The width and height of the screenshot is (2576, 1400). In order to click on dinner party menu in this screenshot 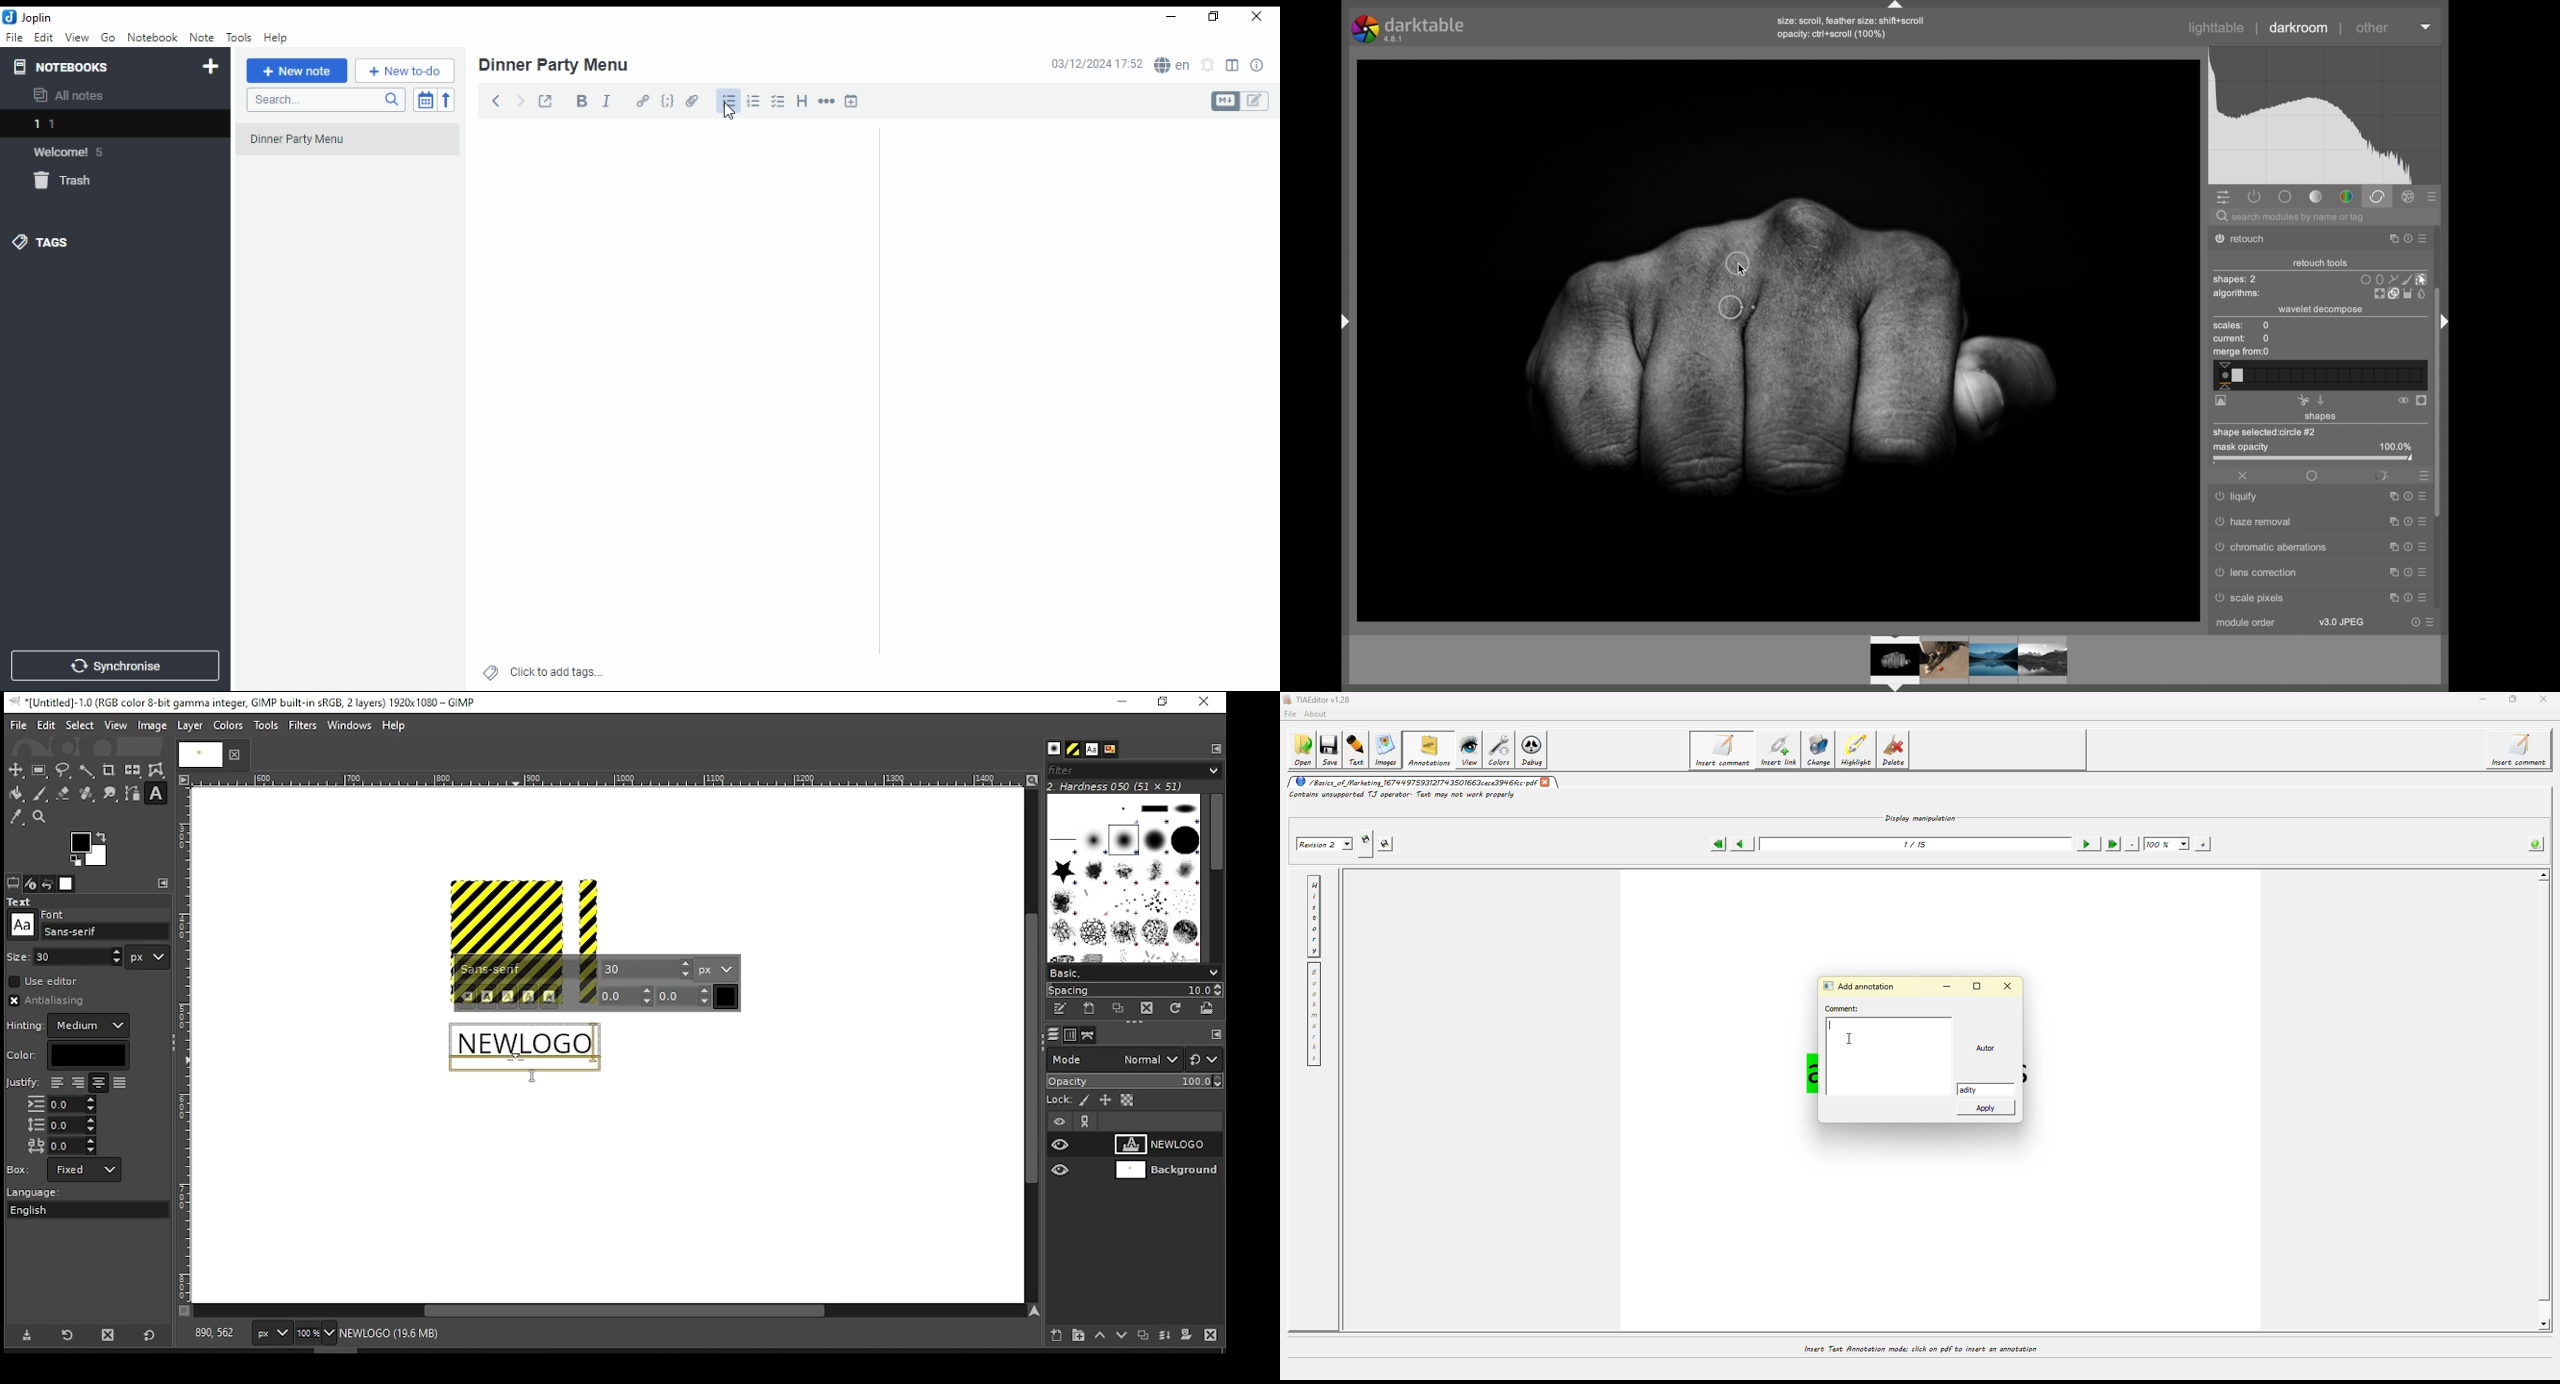, I will do `click(555, 65)`.